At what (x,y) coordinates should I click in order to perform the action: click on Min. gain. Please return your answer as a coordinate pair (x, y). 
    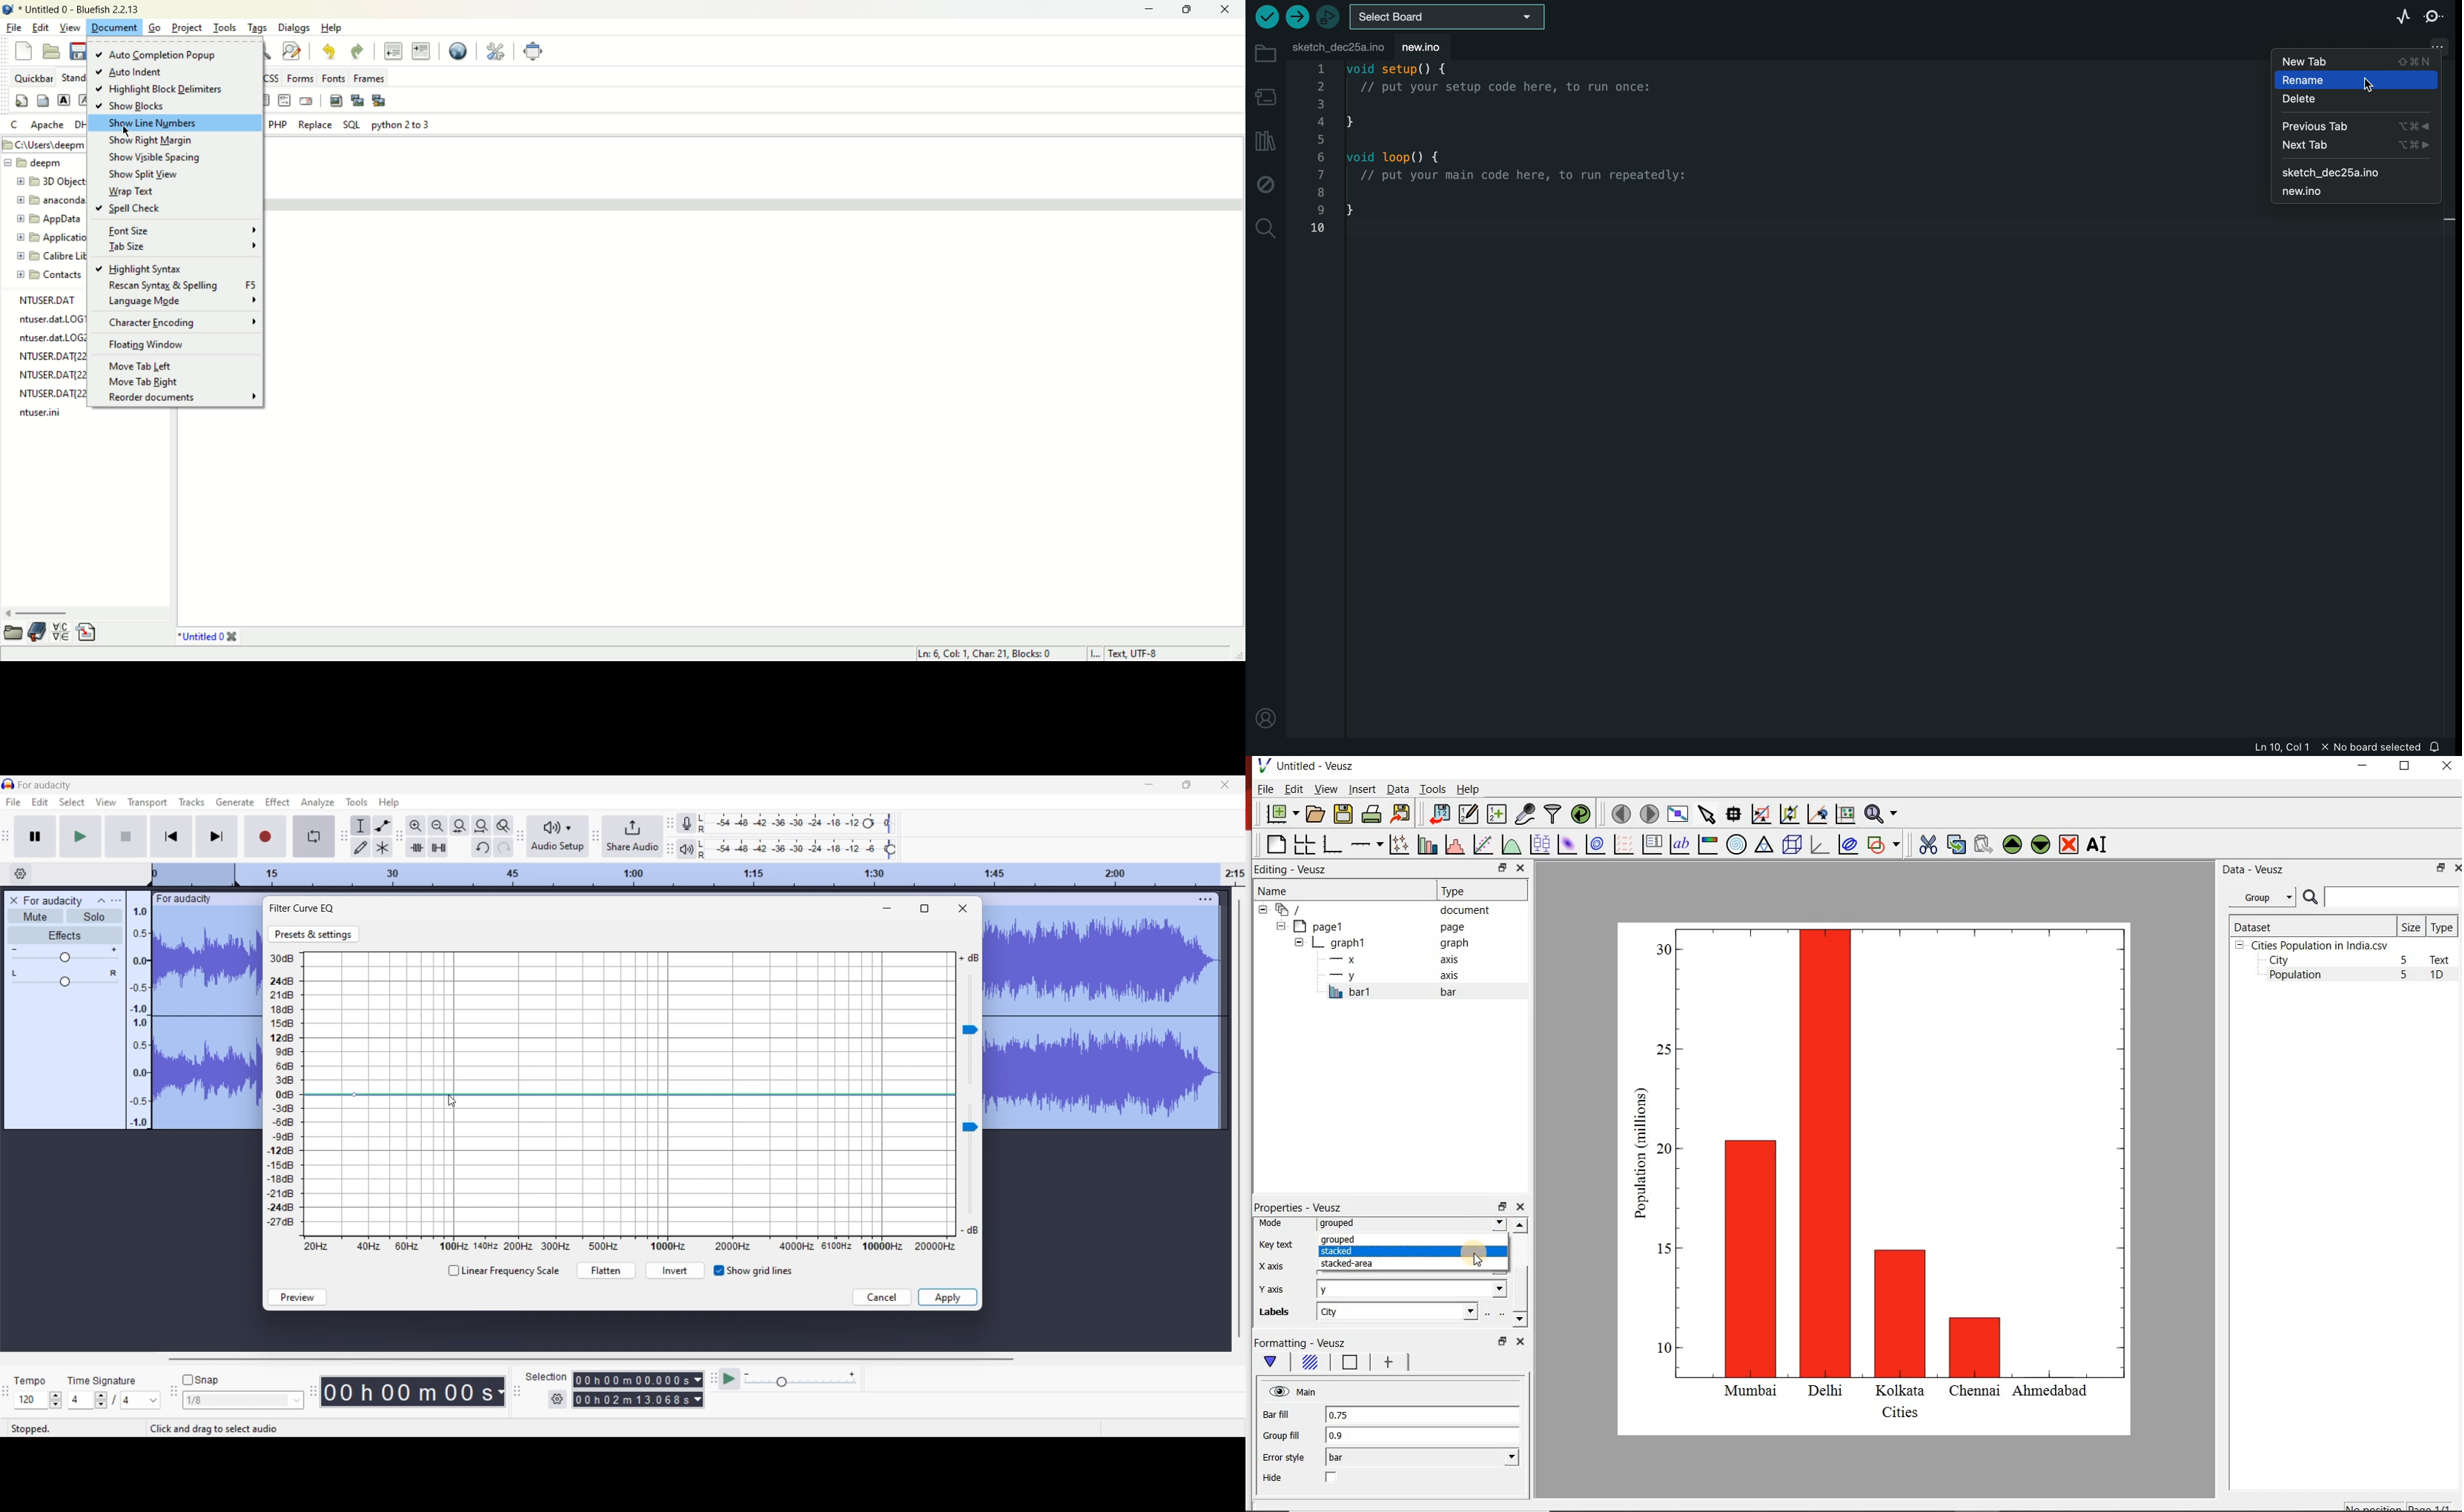
    Looking at the image, I should click on (14, 949).